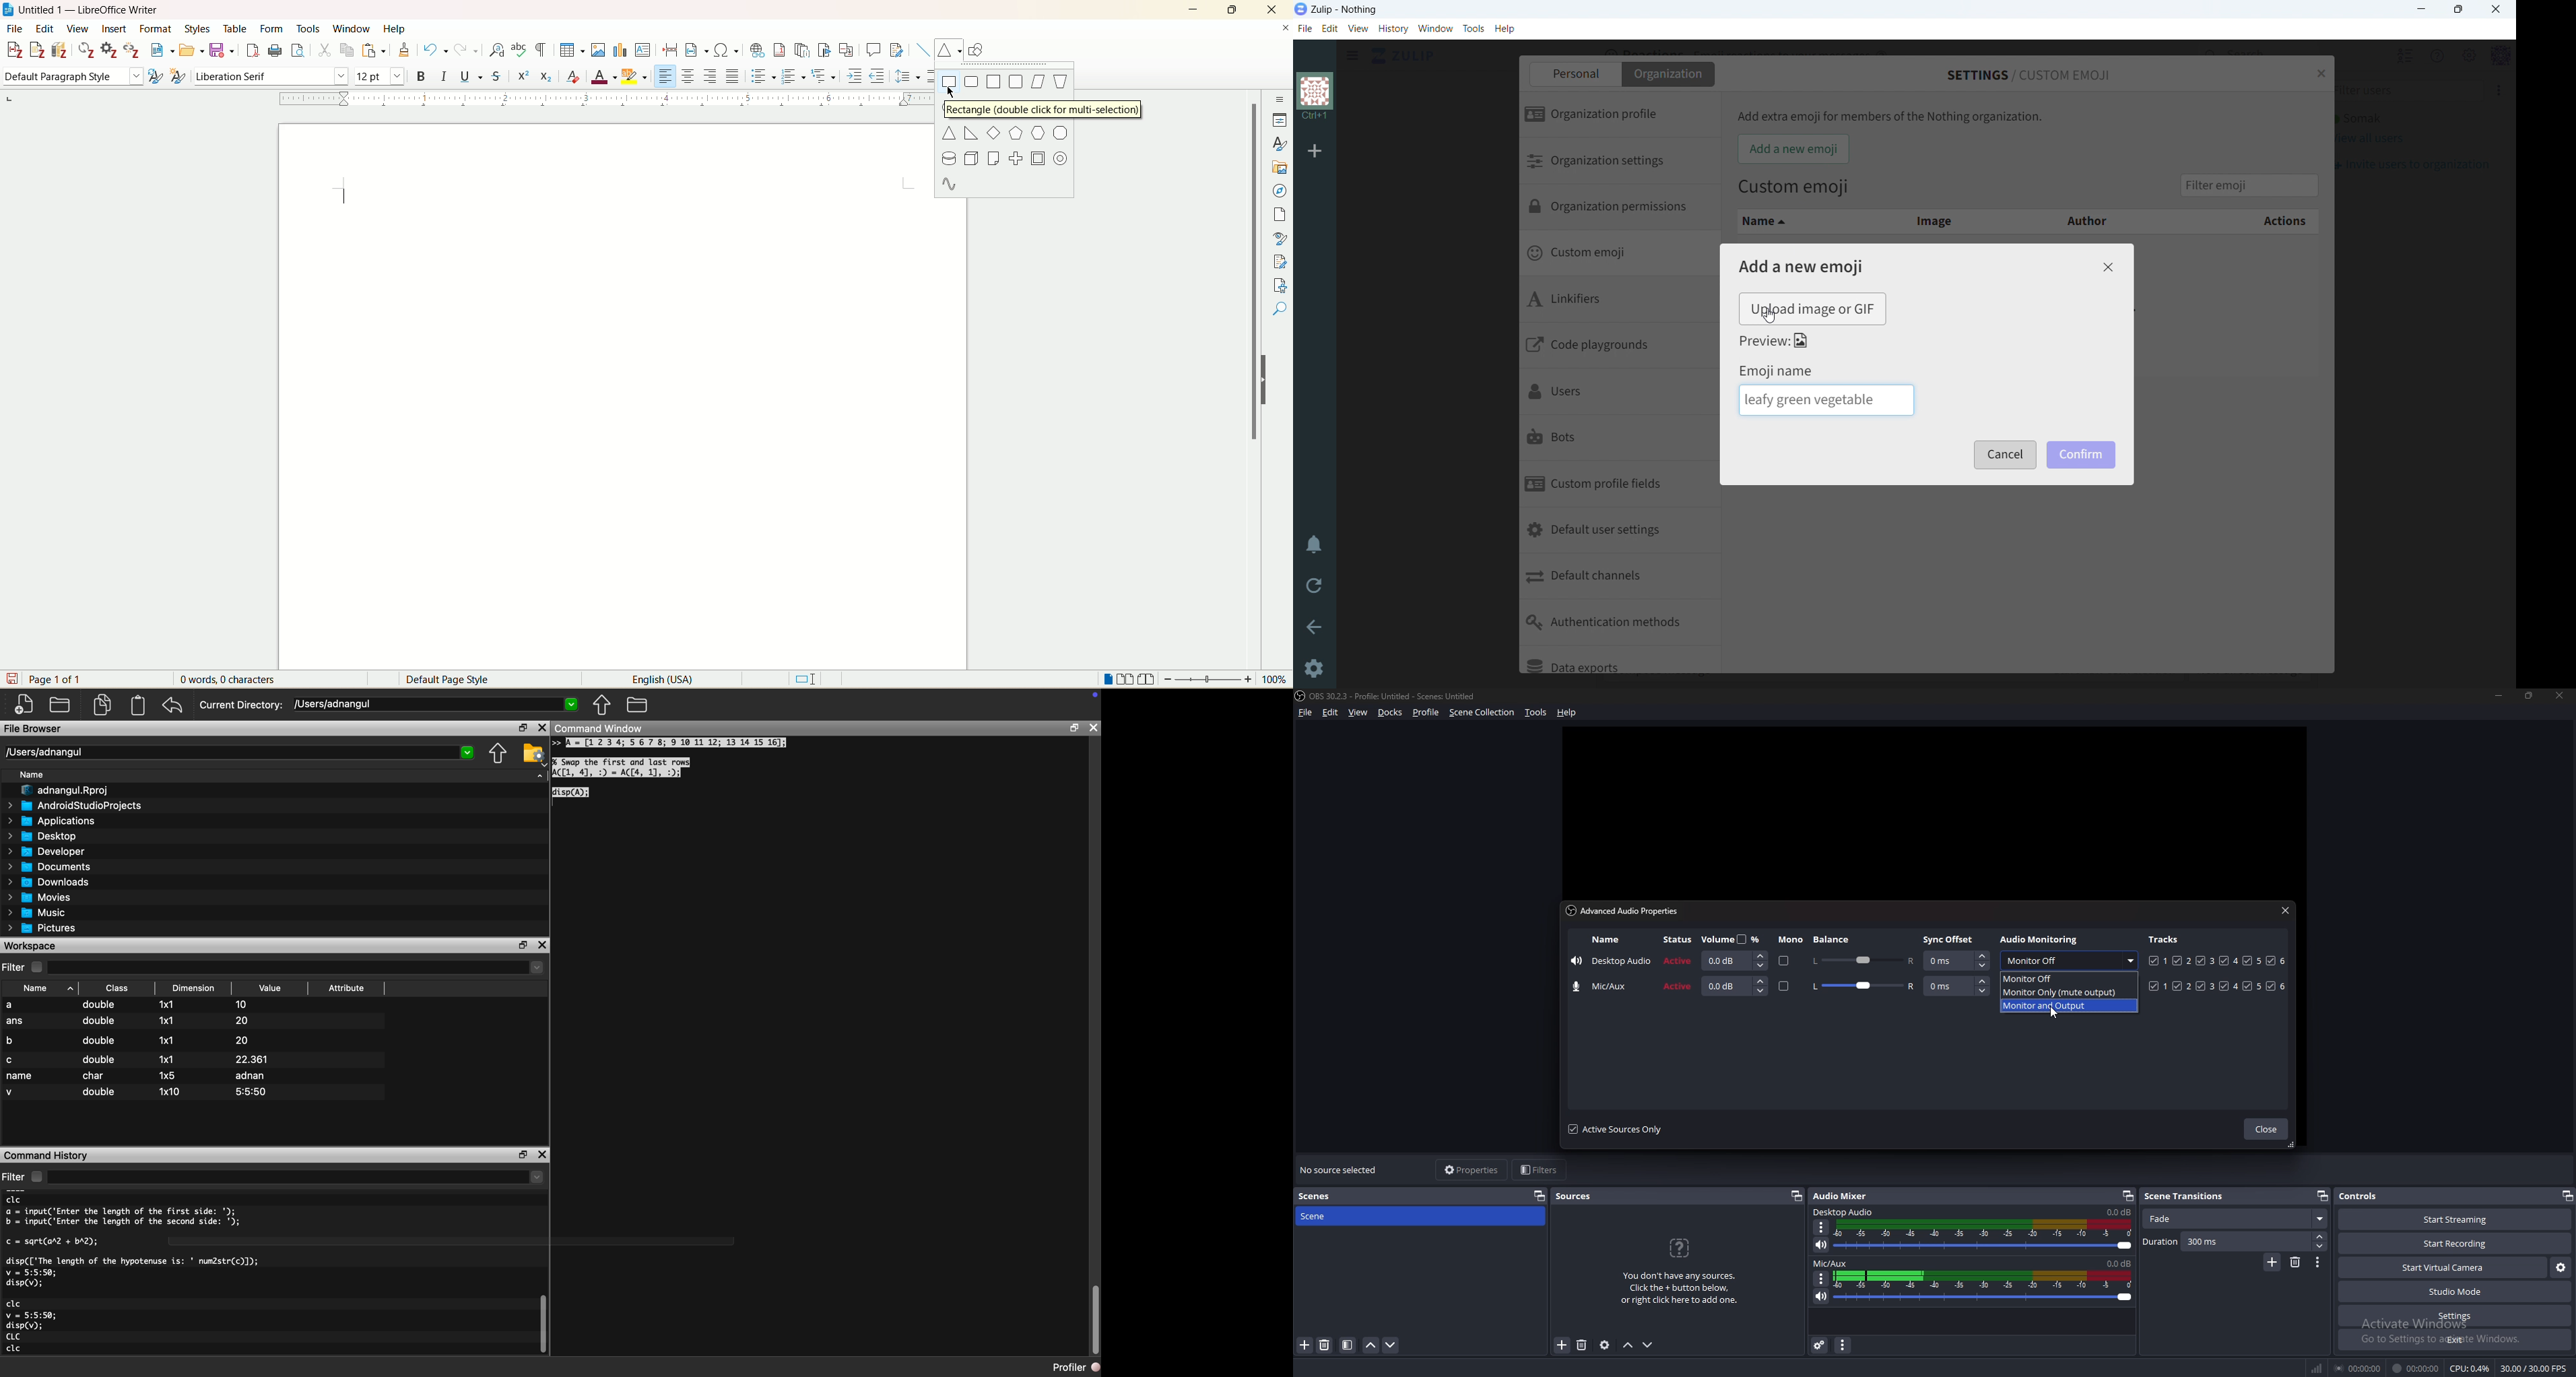 This screenshot has width=2576, height=1400. Describe the element at coordinates (2165, 938) in the screenshot. I see `tracks` at that location.